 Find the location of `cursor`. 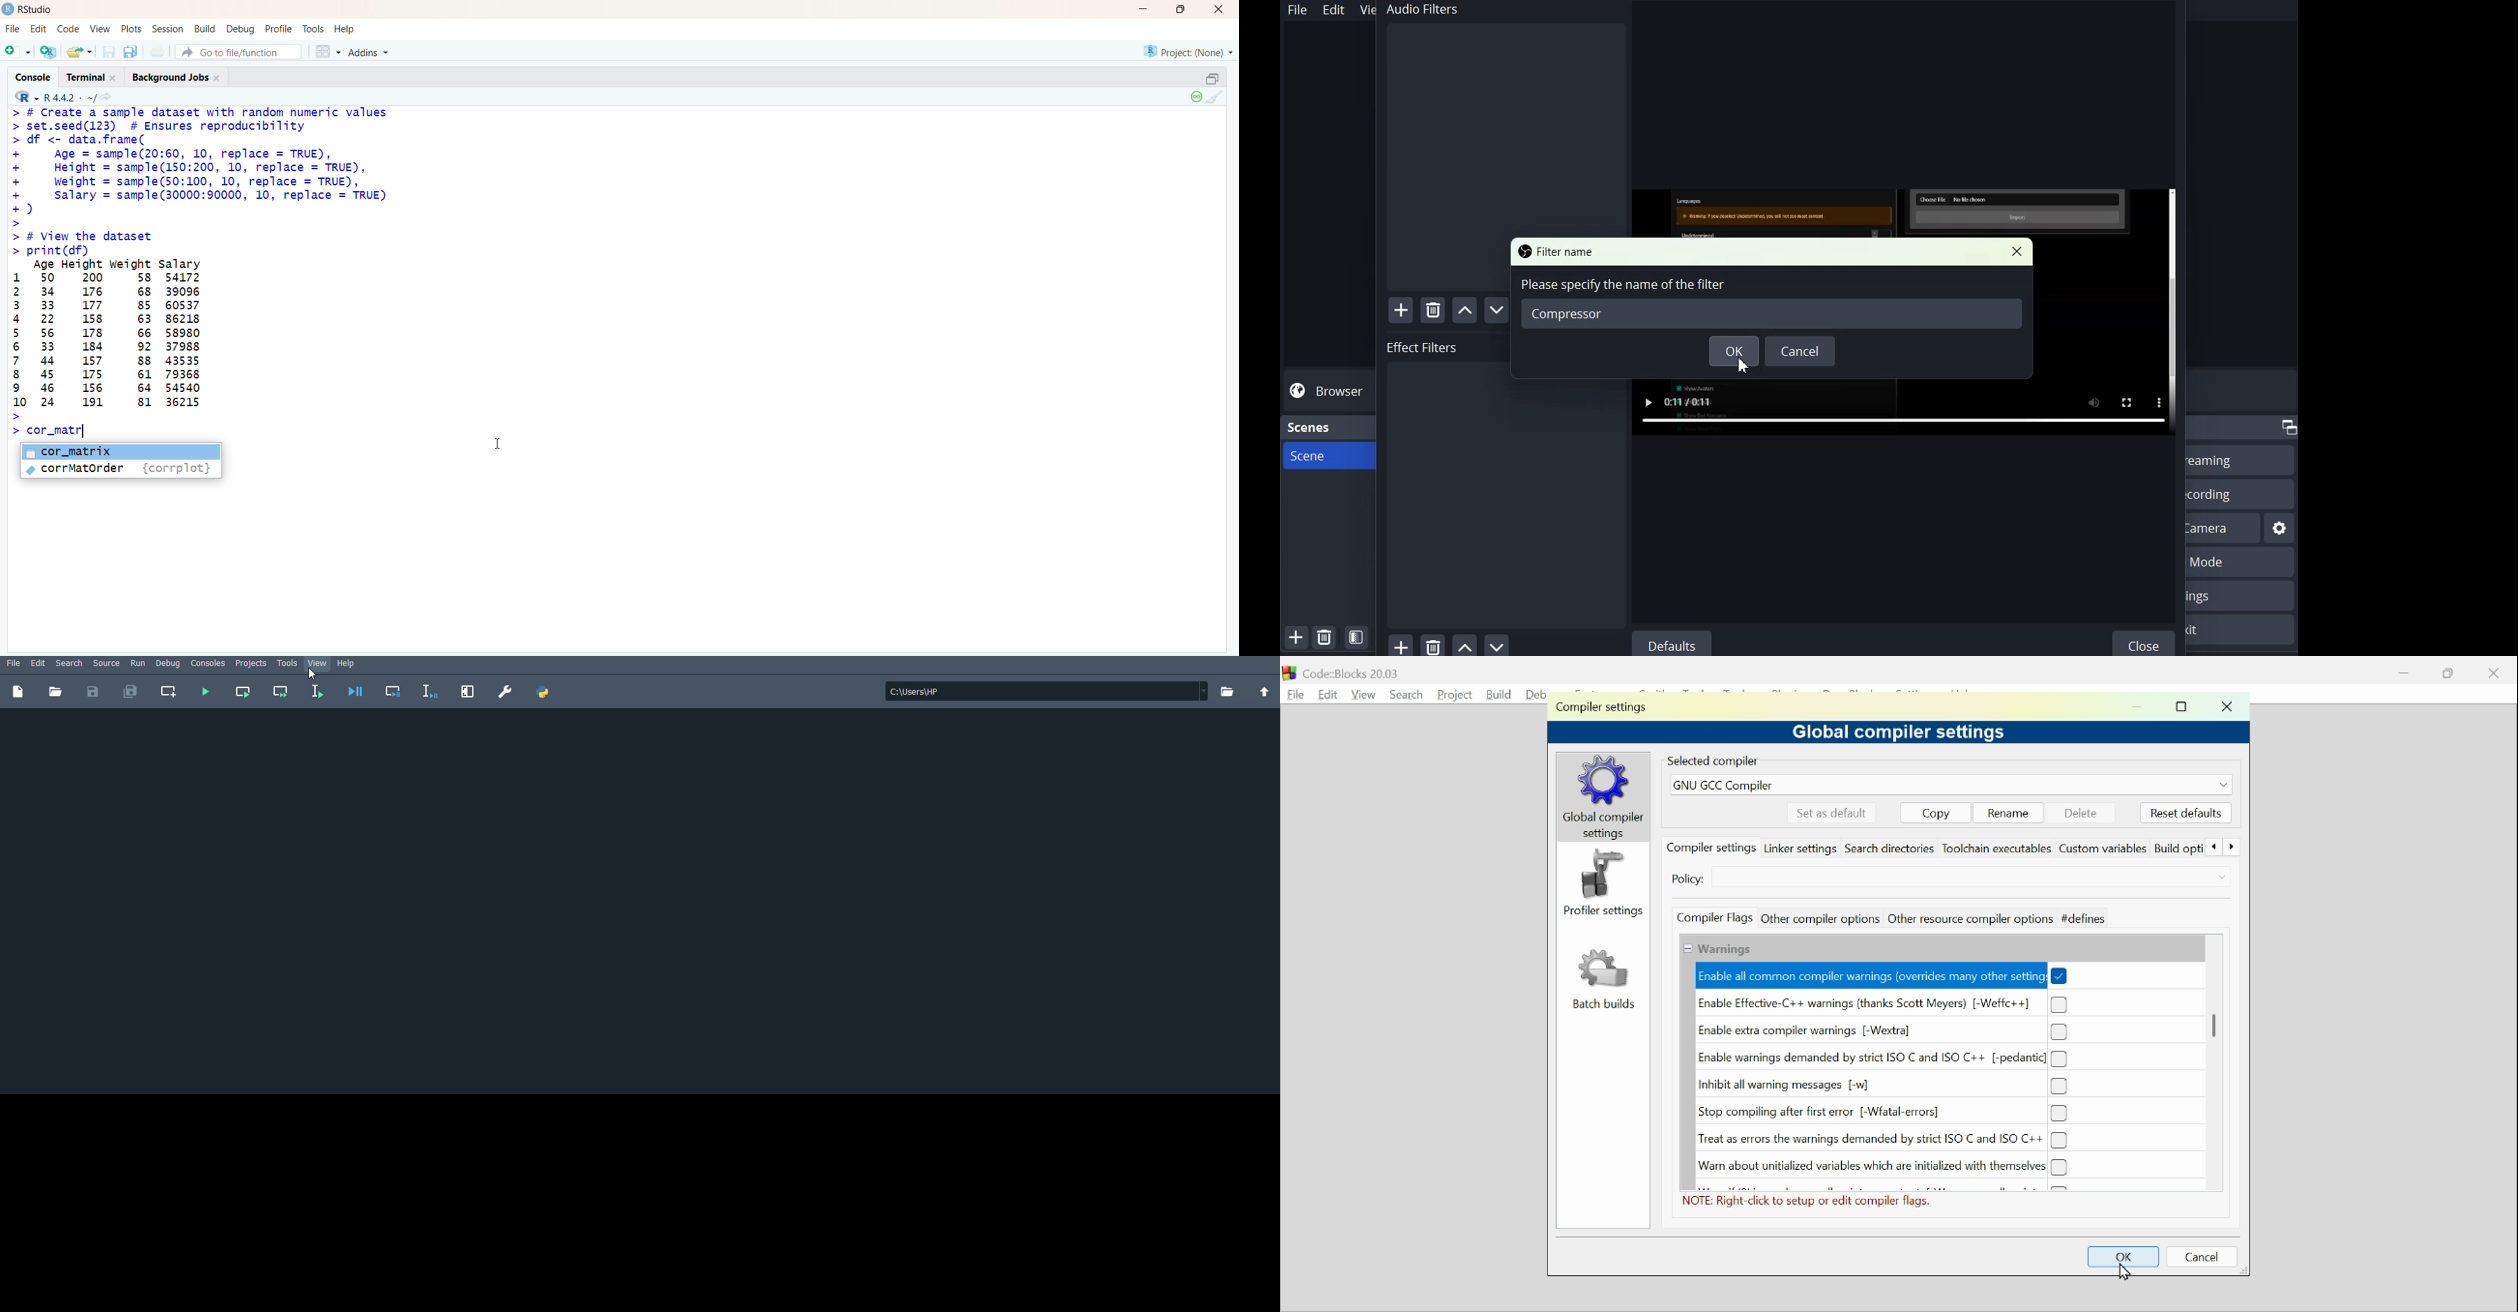

cursor is located at coordinates (1743, 366).